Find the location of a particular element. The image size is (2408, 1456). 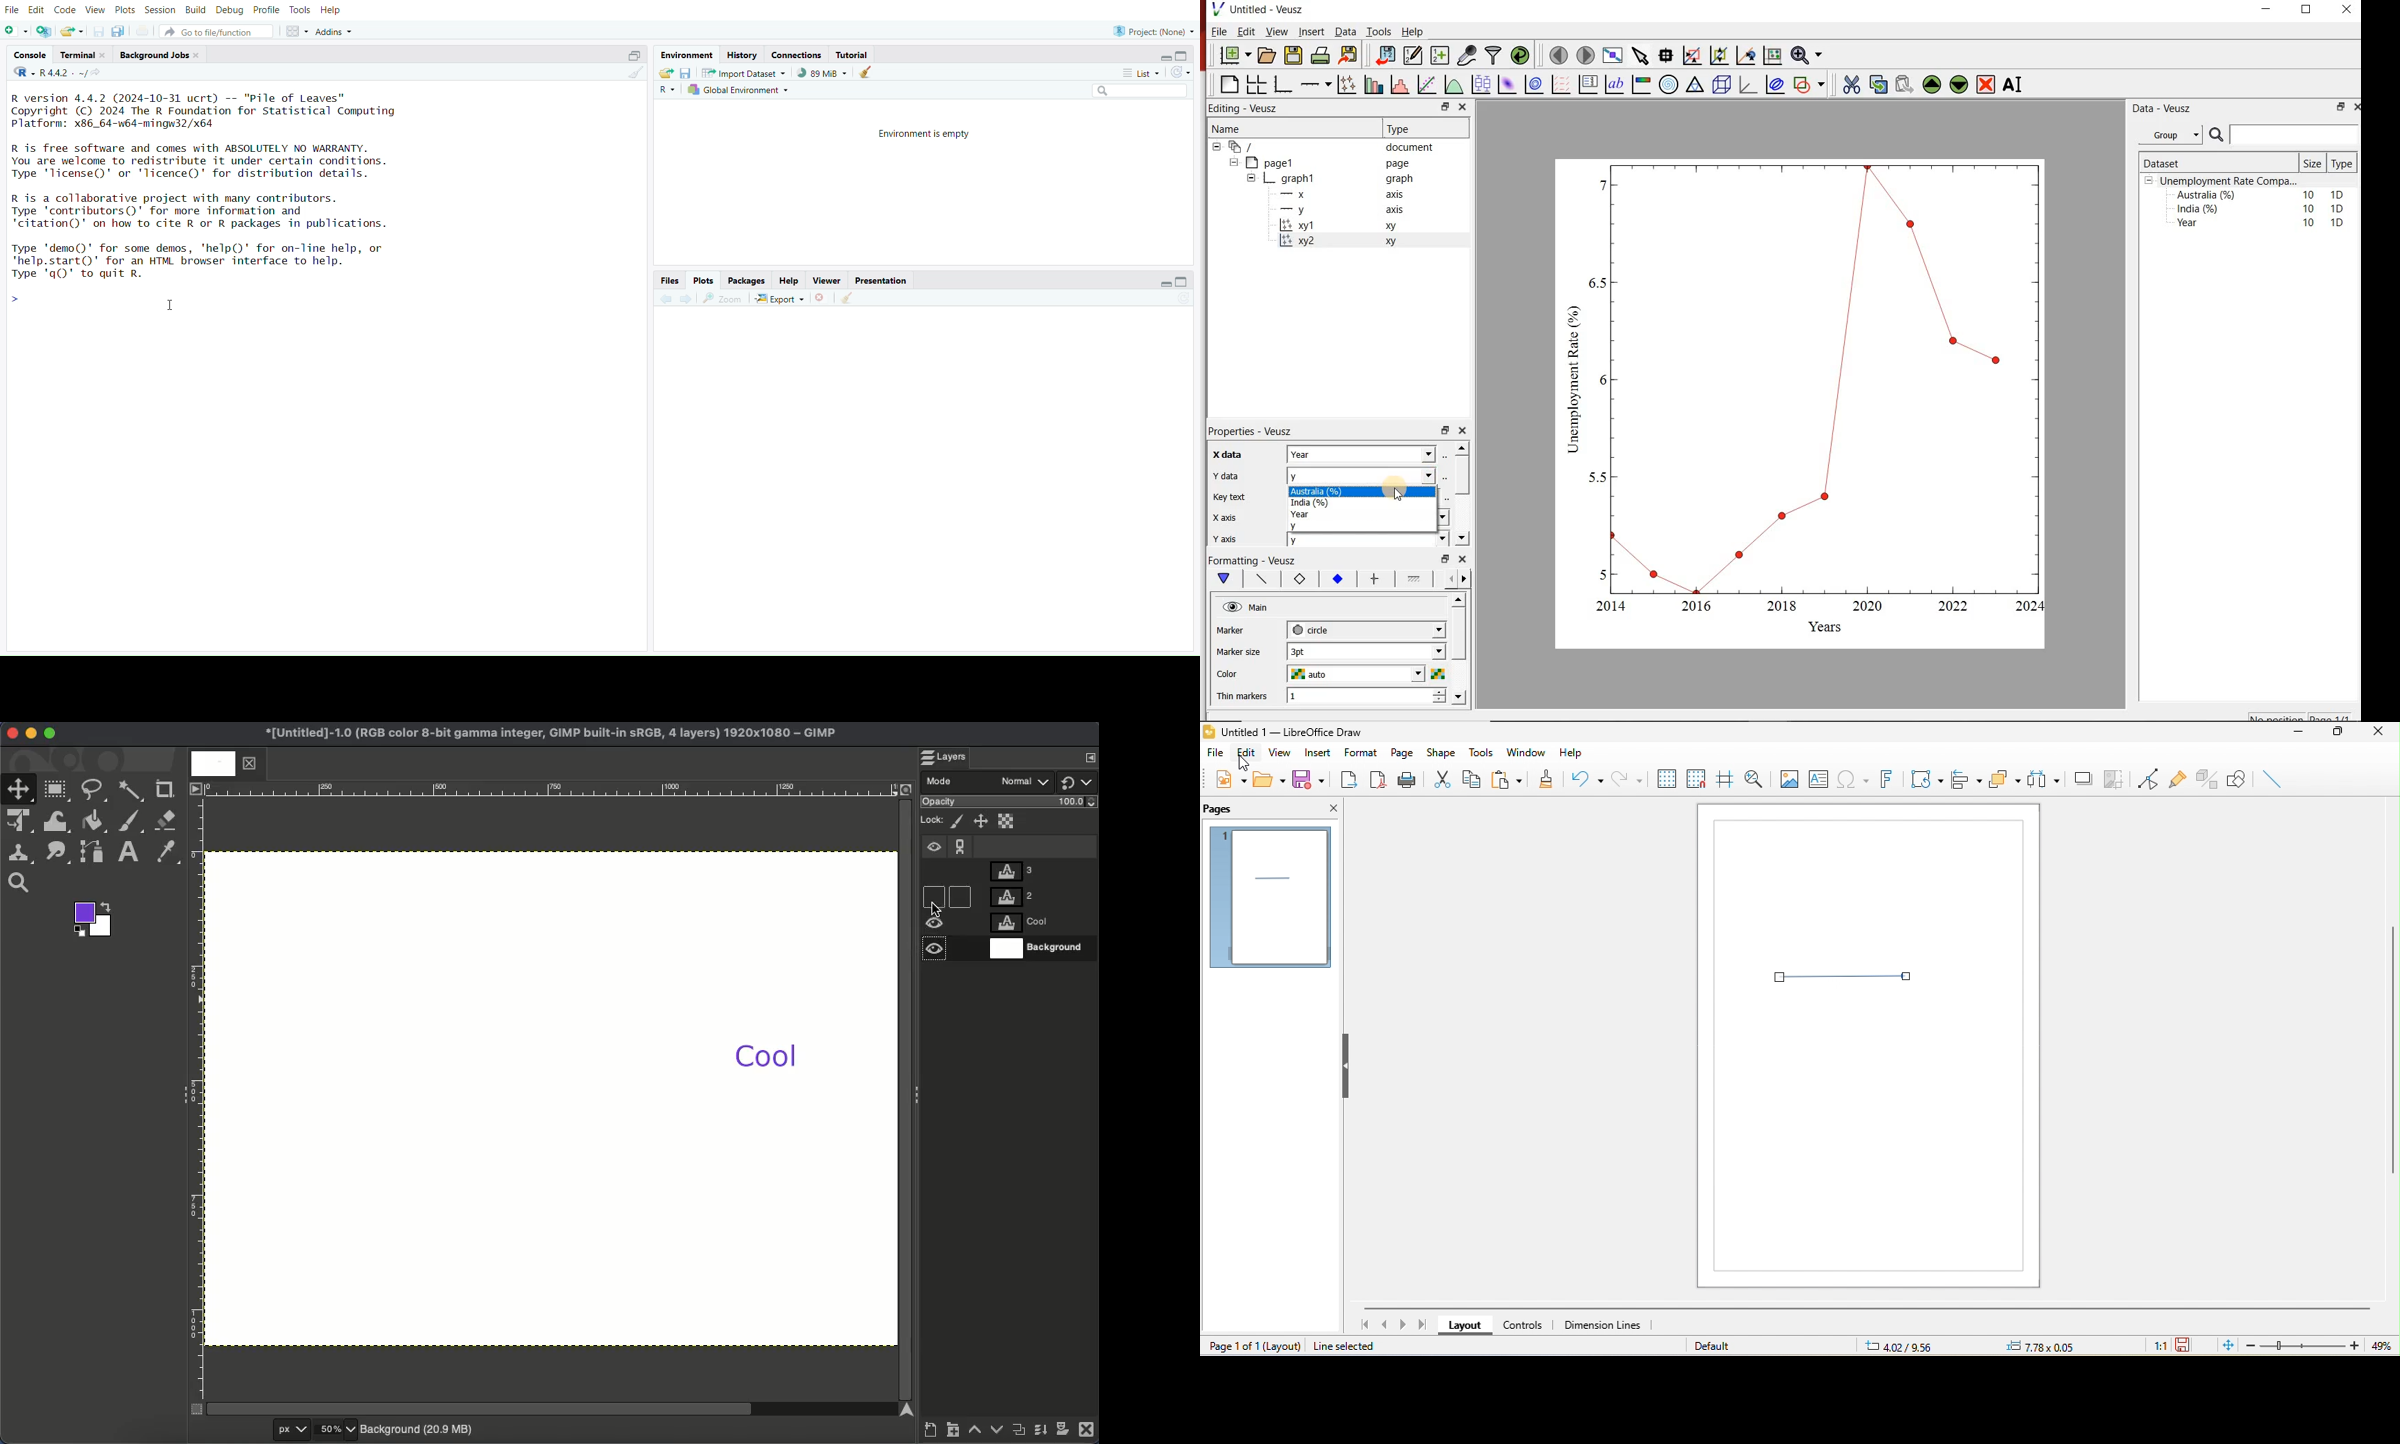

0.00x0.00 is located at coordinates (2038, 1347).